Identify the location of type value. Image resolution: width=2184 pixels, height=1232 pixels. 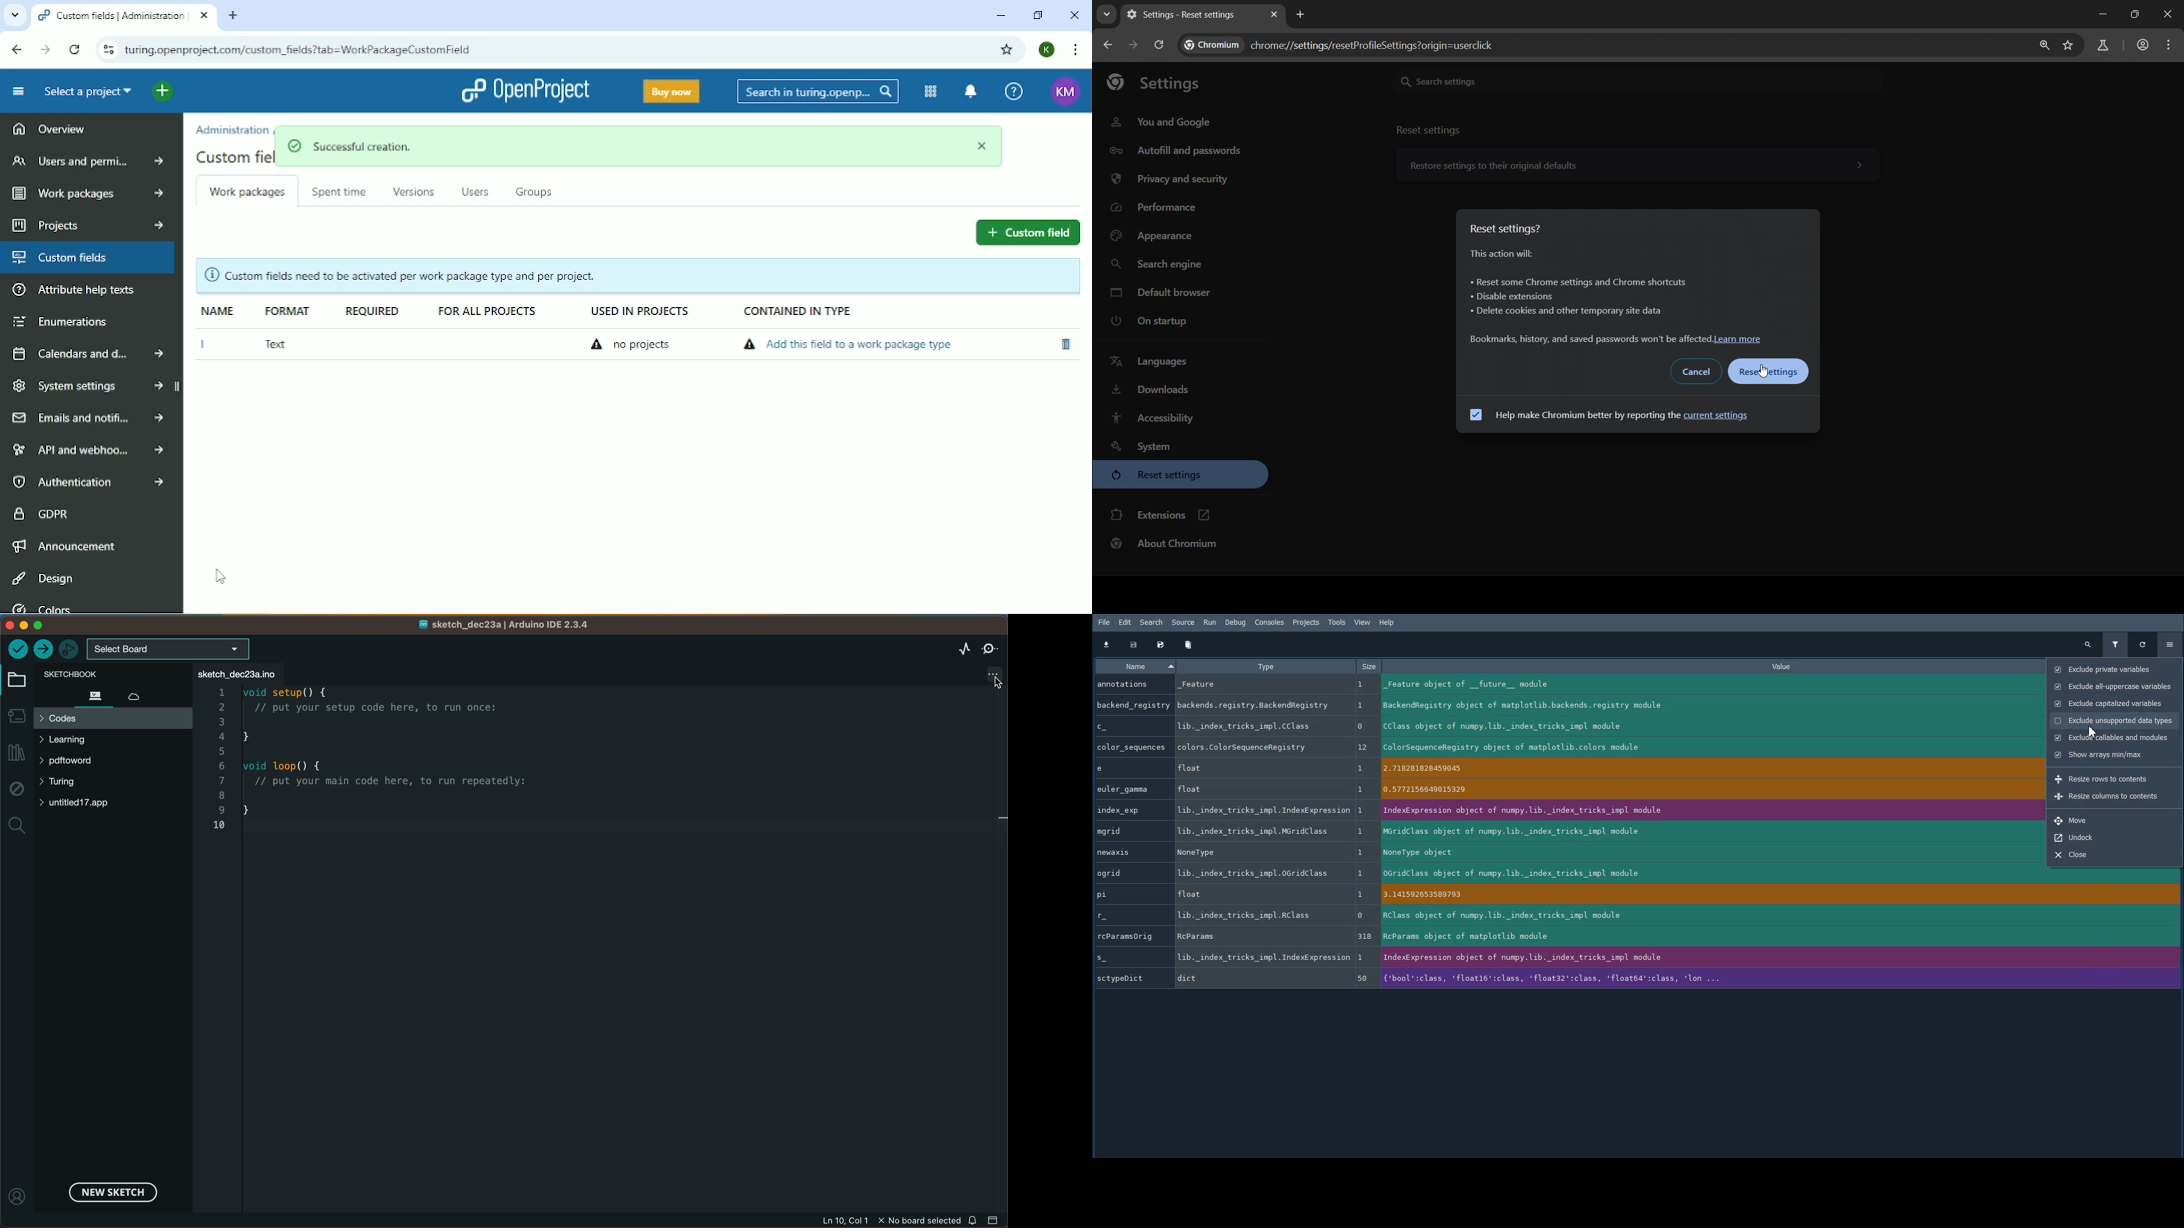
(1257, 704).